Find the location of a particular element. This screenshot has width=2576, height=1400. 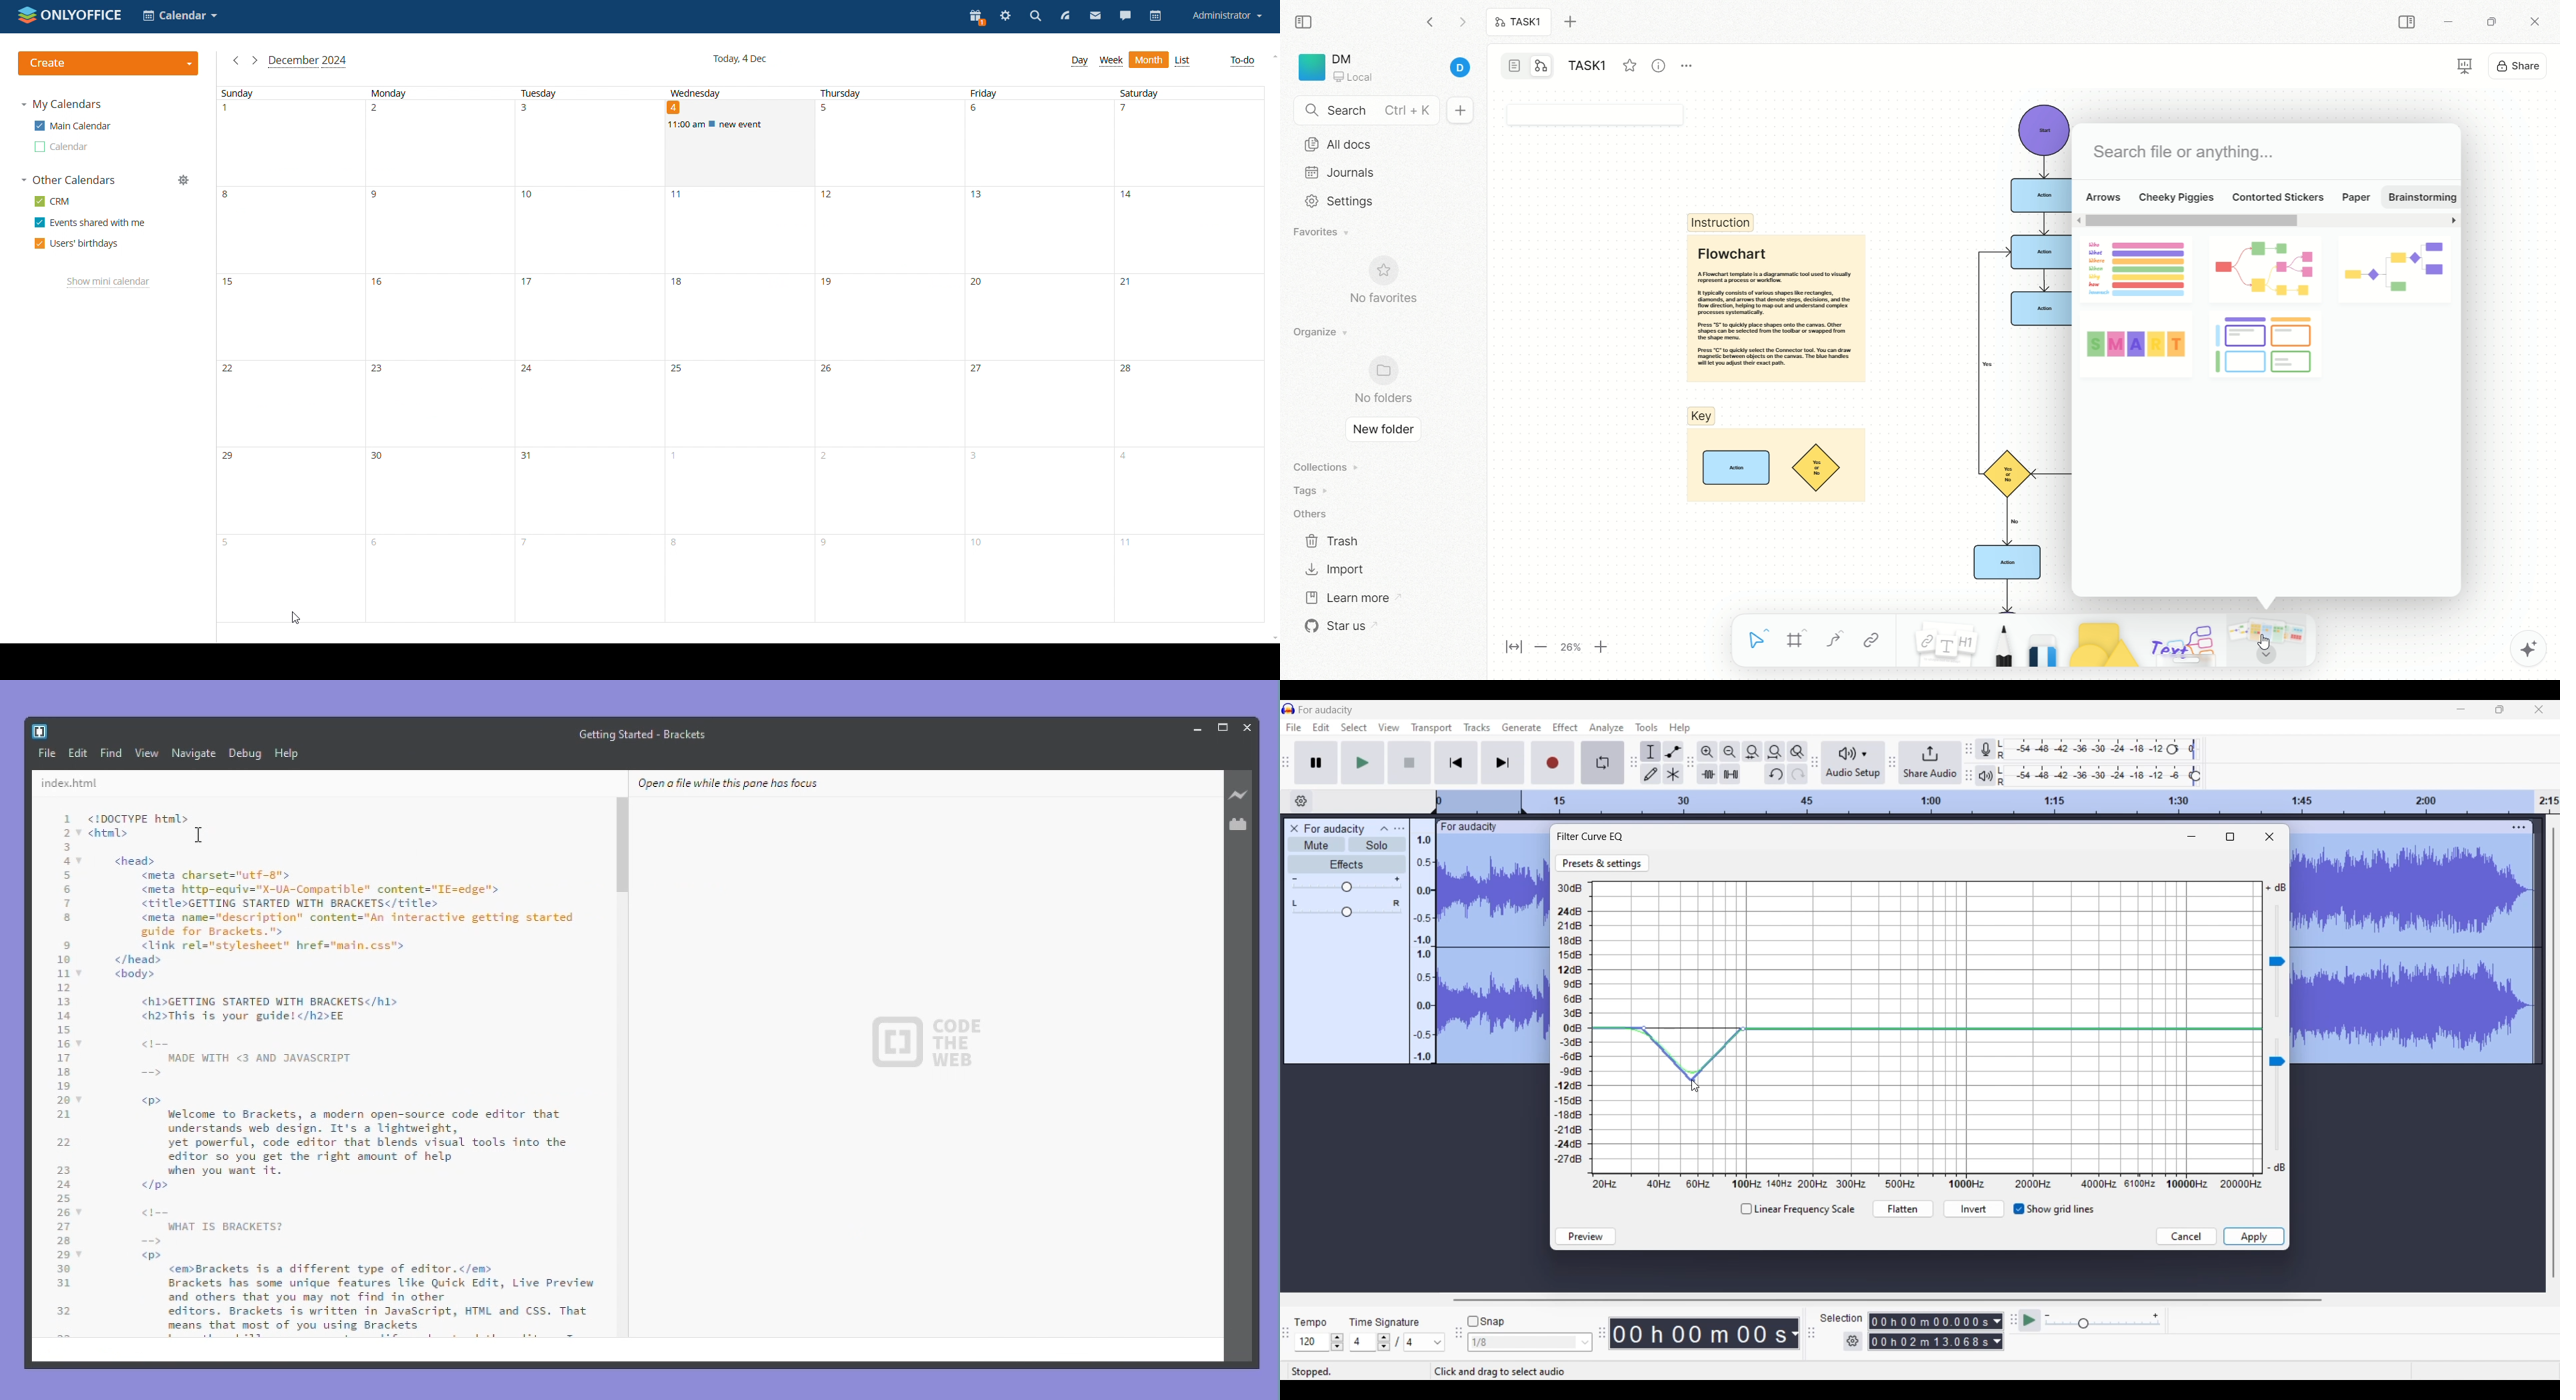

Software name is located at coordinates (1327, 709).